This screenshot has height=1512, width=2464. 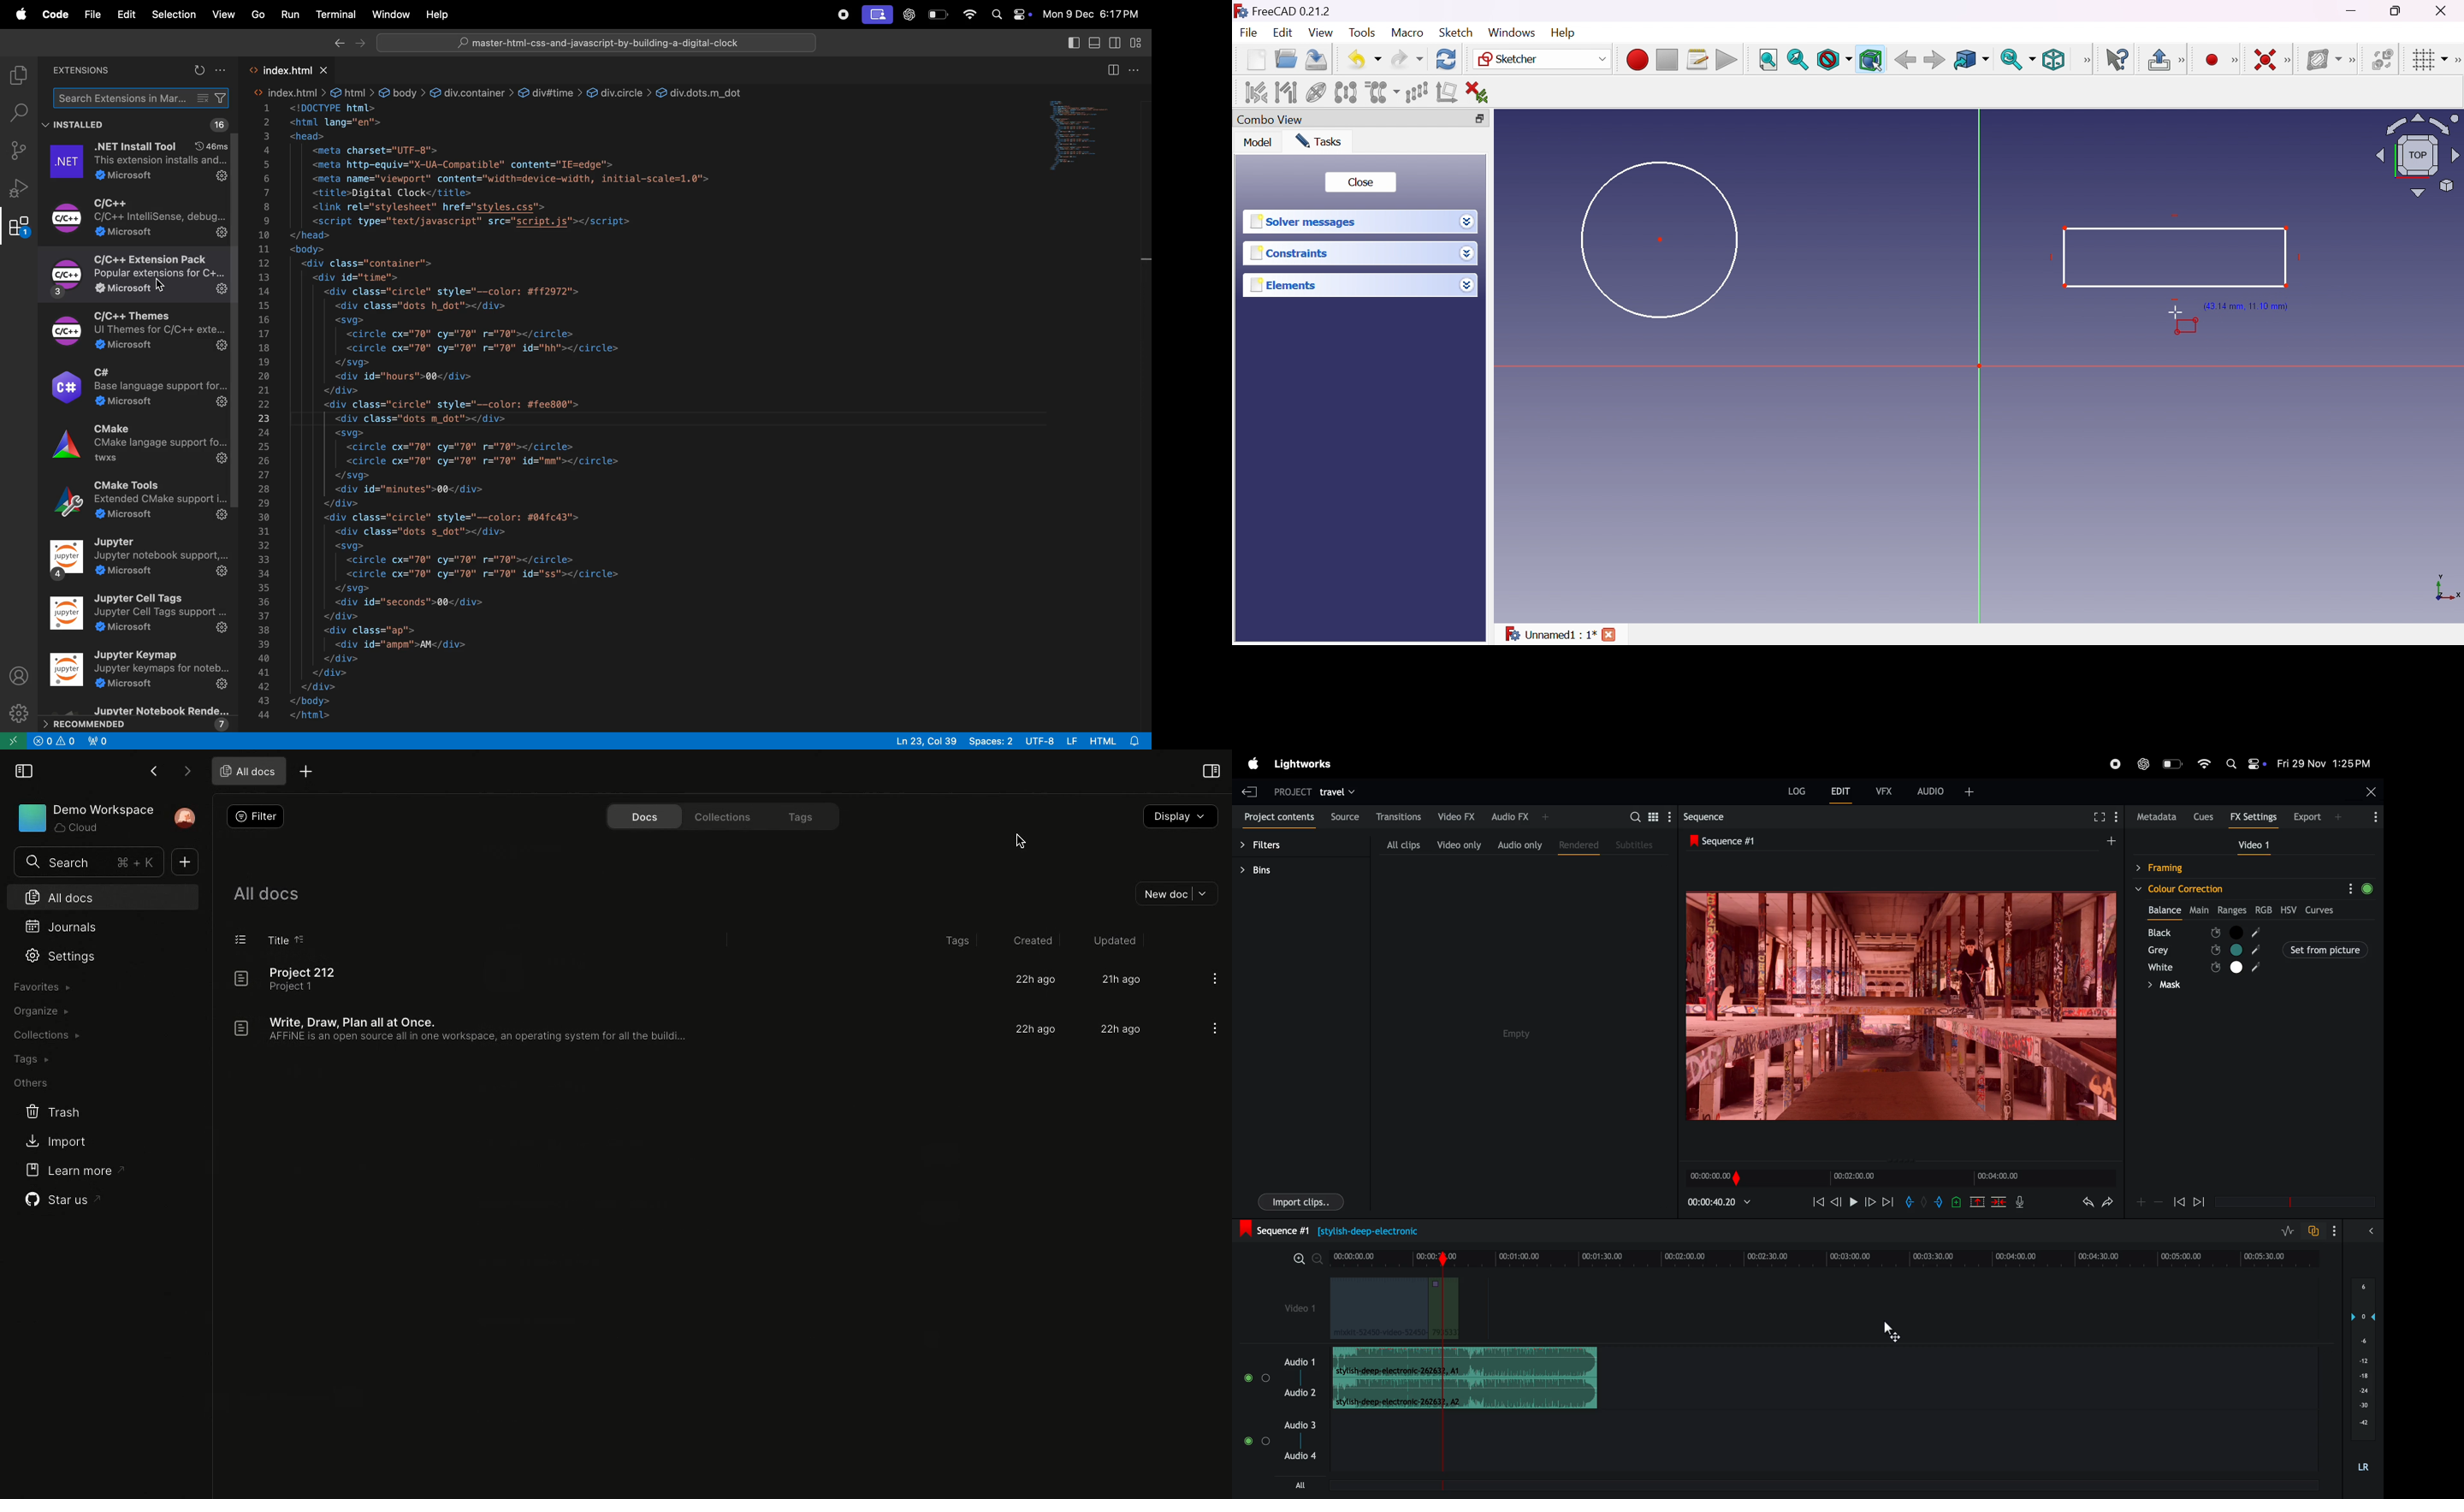 What do you see at coordinates (2234, 61) in the screenshot?
I see `Sketcher geometries` at bounding box center [2234, 61].